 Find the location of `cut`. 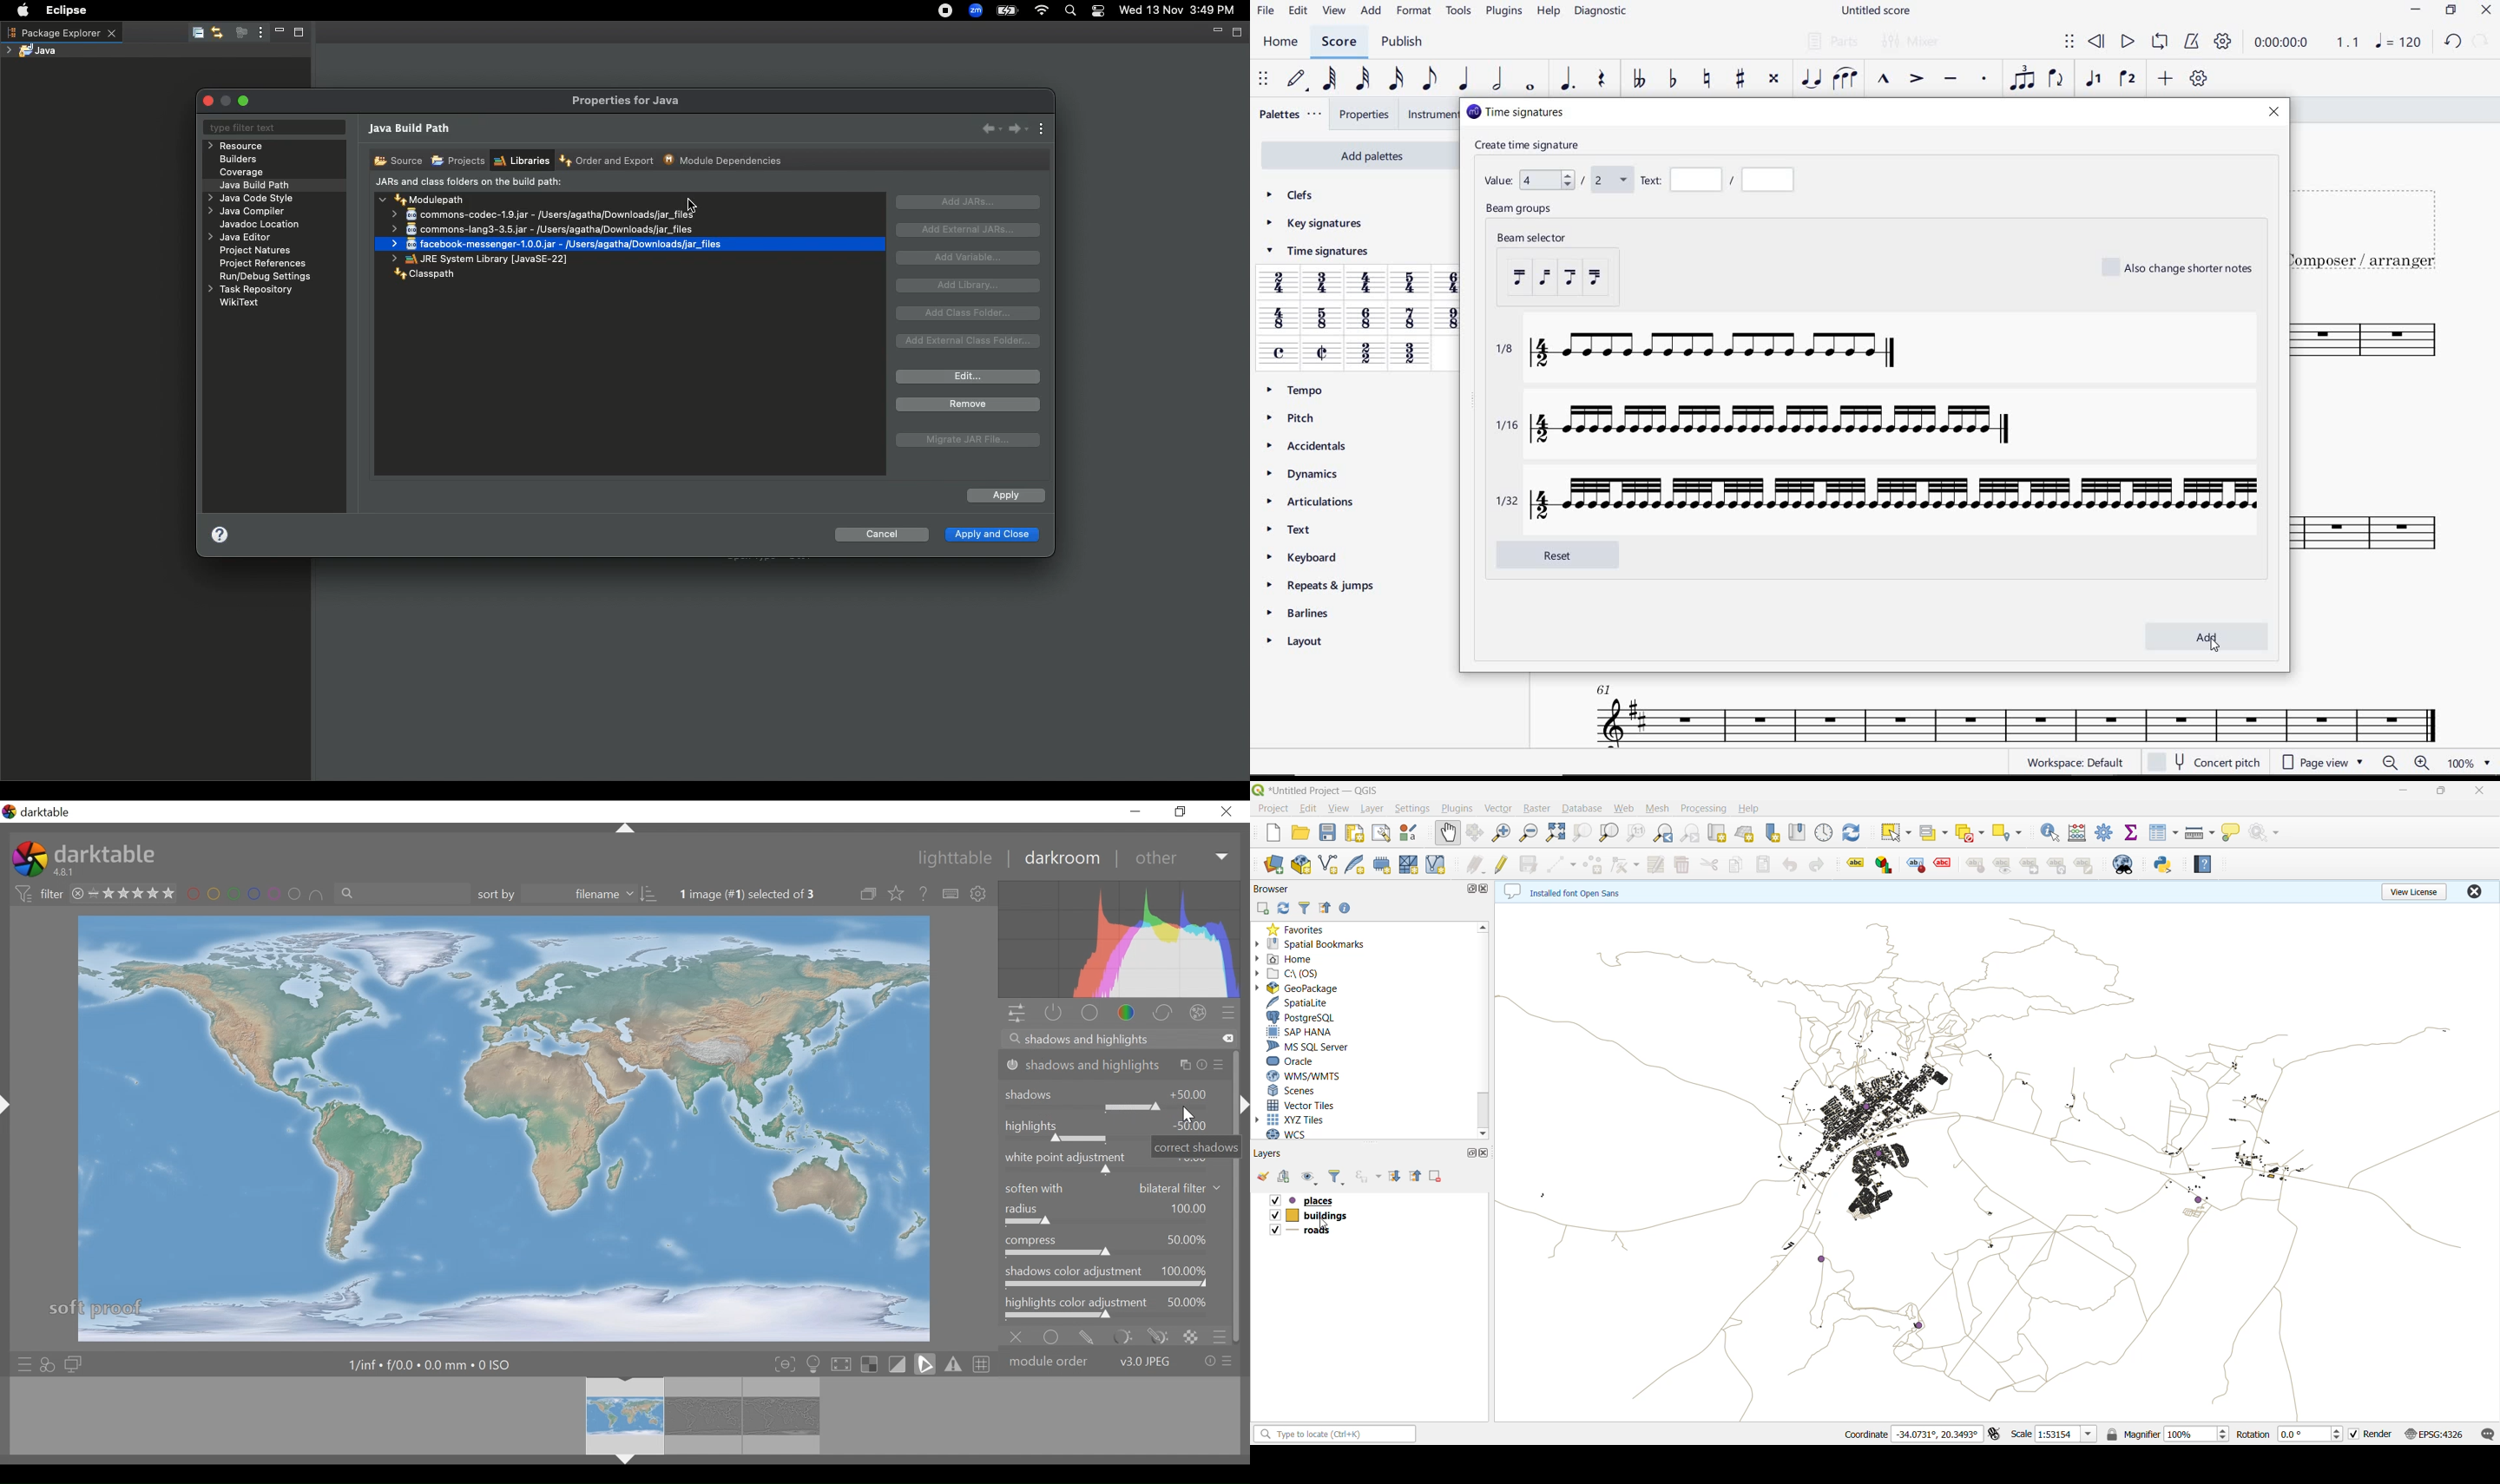

cut is located at coordinates (1708, 864).